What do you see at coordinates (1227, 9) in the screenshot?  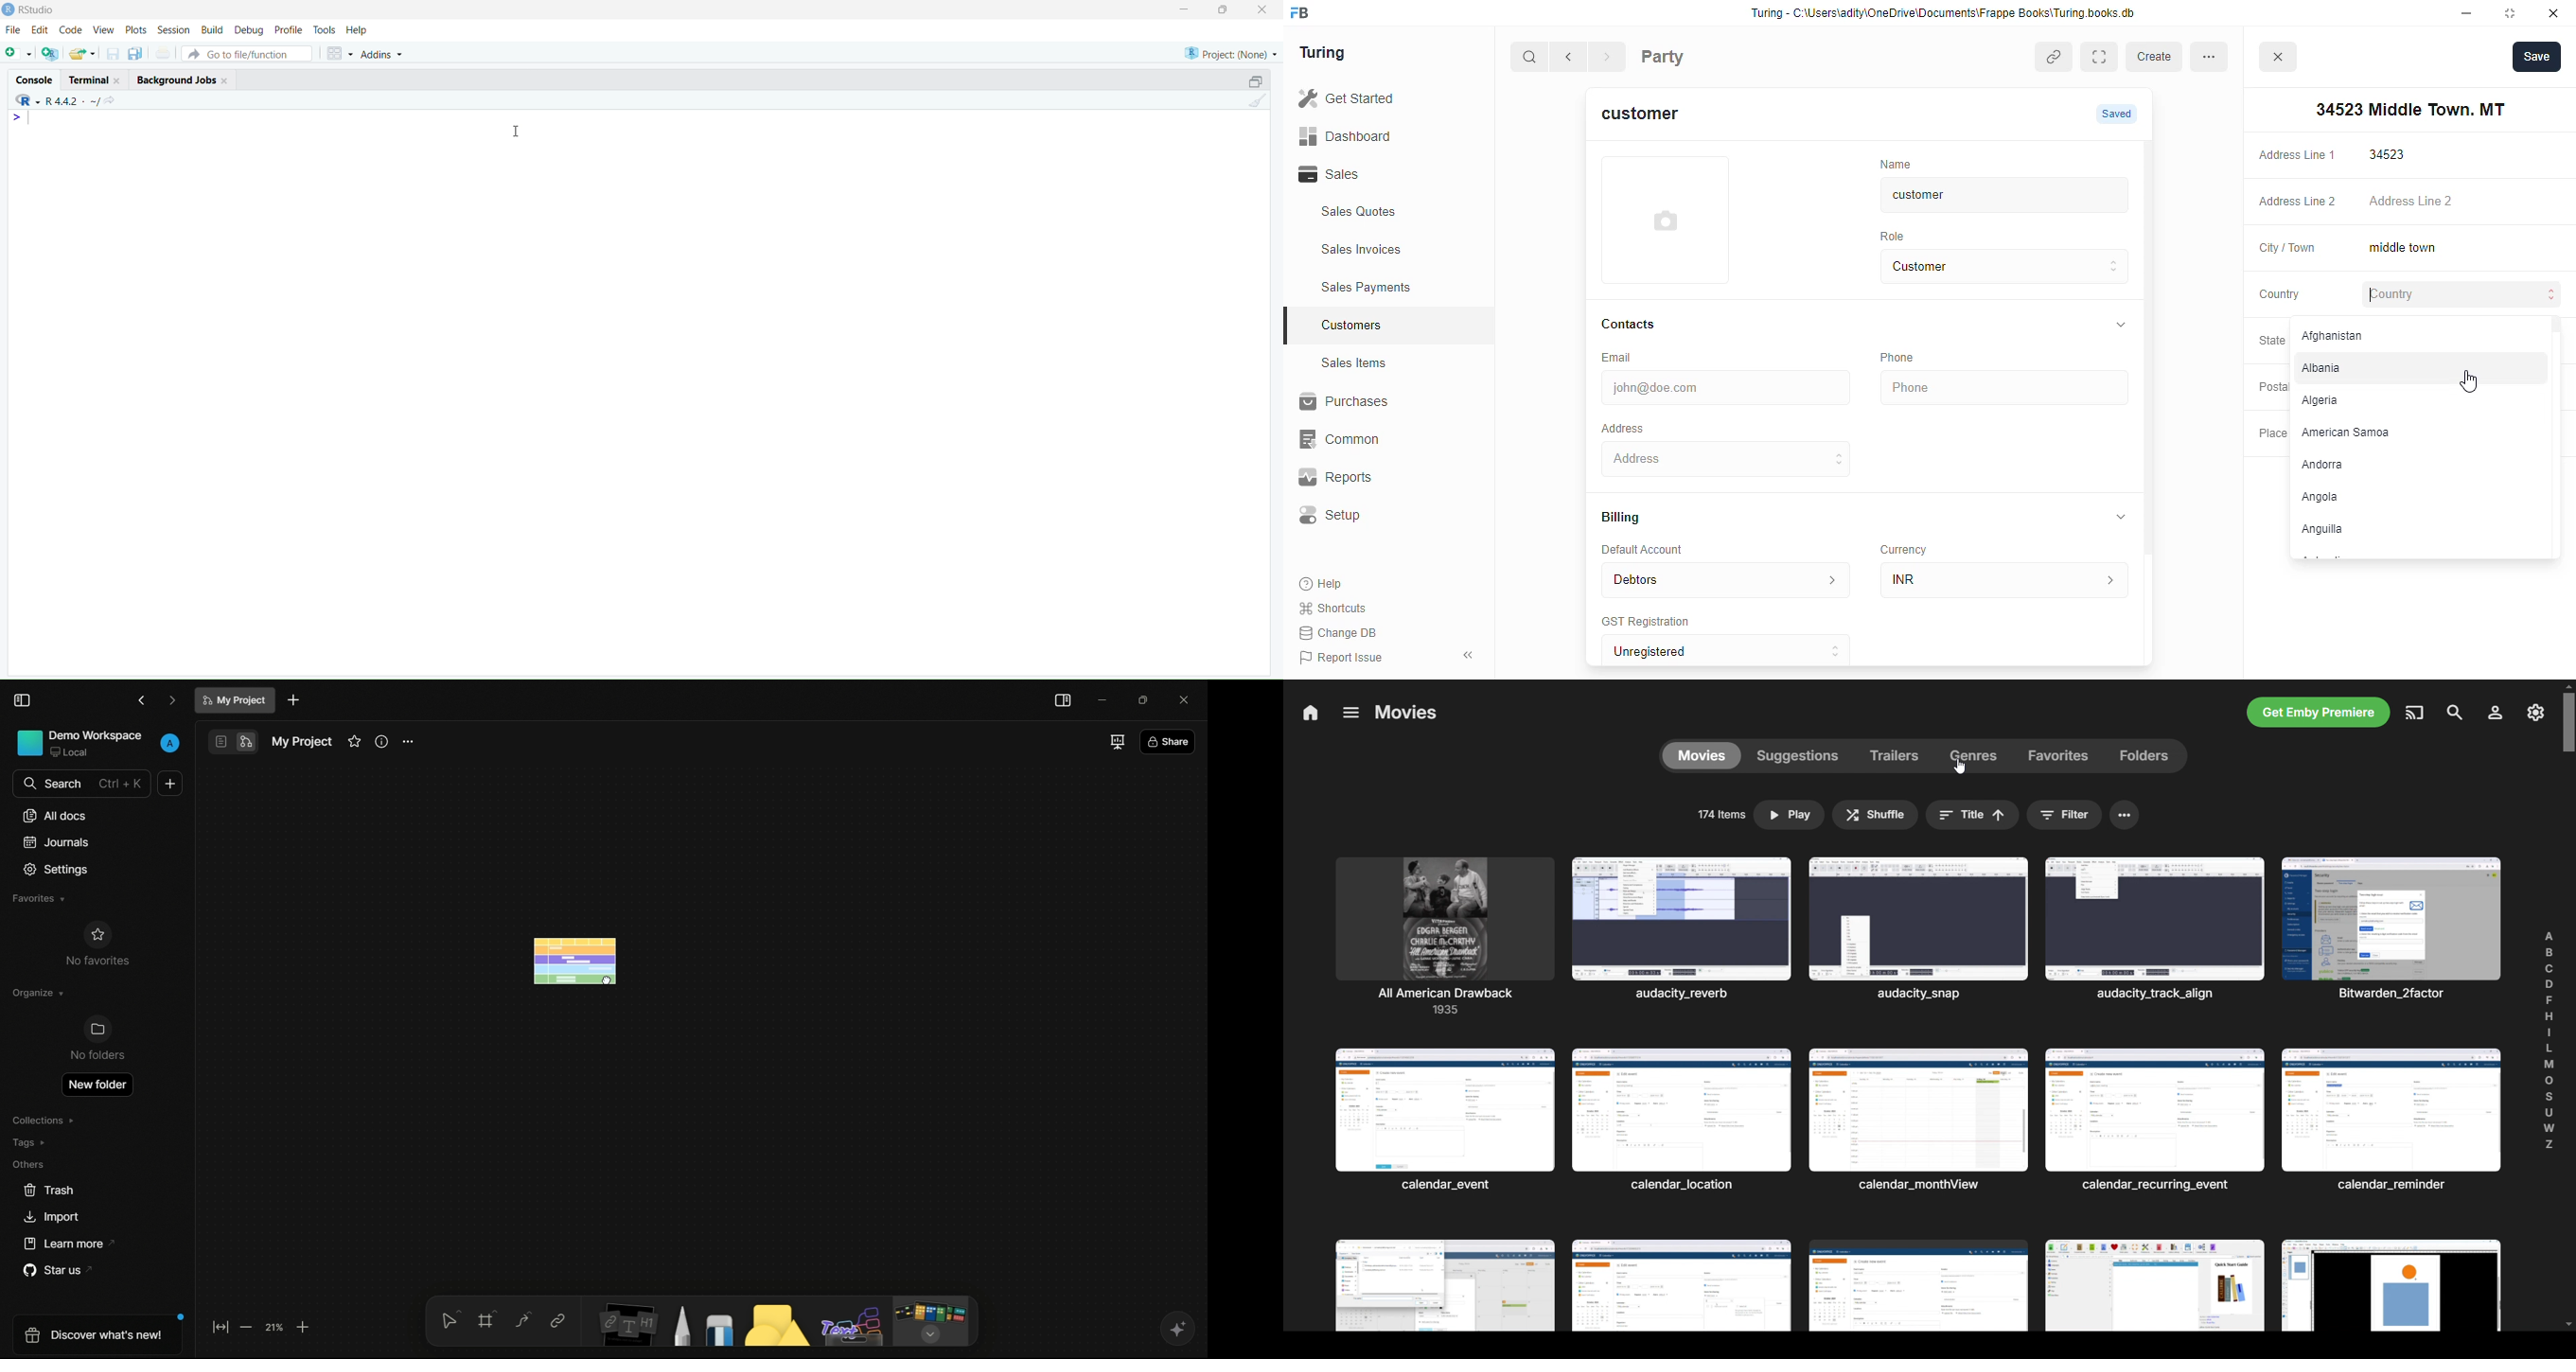 I see `maximise` at bounding box center [1227, 9].